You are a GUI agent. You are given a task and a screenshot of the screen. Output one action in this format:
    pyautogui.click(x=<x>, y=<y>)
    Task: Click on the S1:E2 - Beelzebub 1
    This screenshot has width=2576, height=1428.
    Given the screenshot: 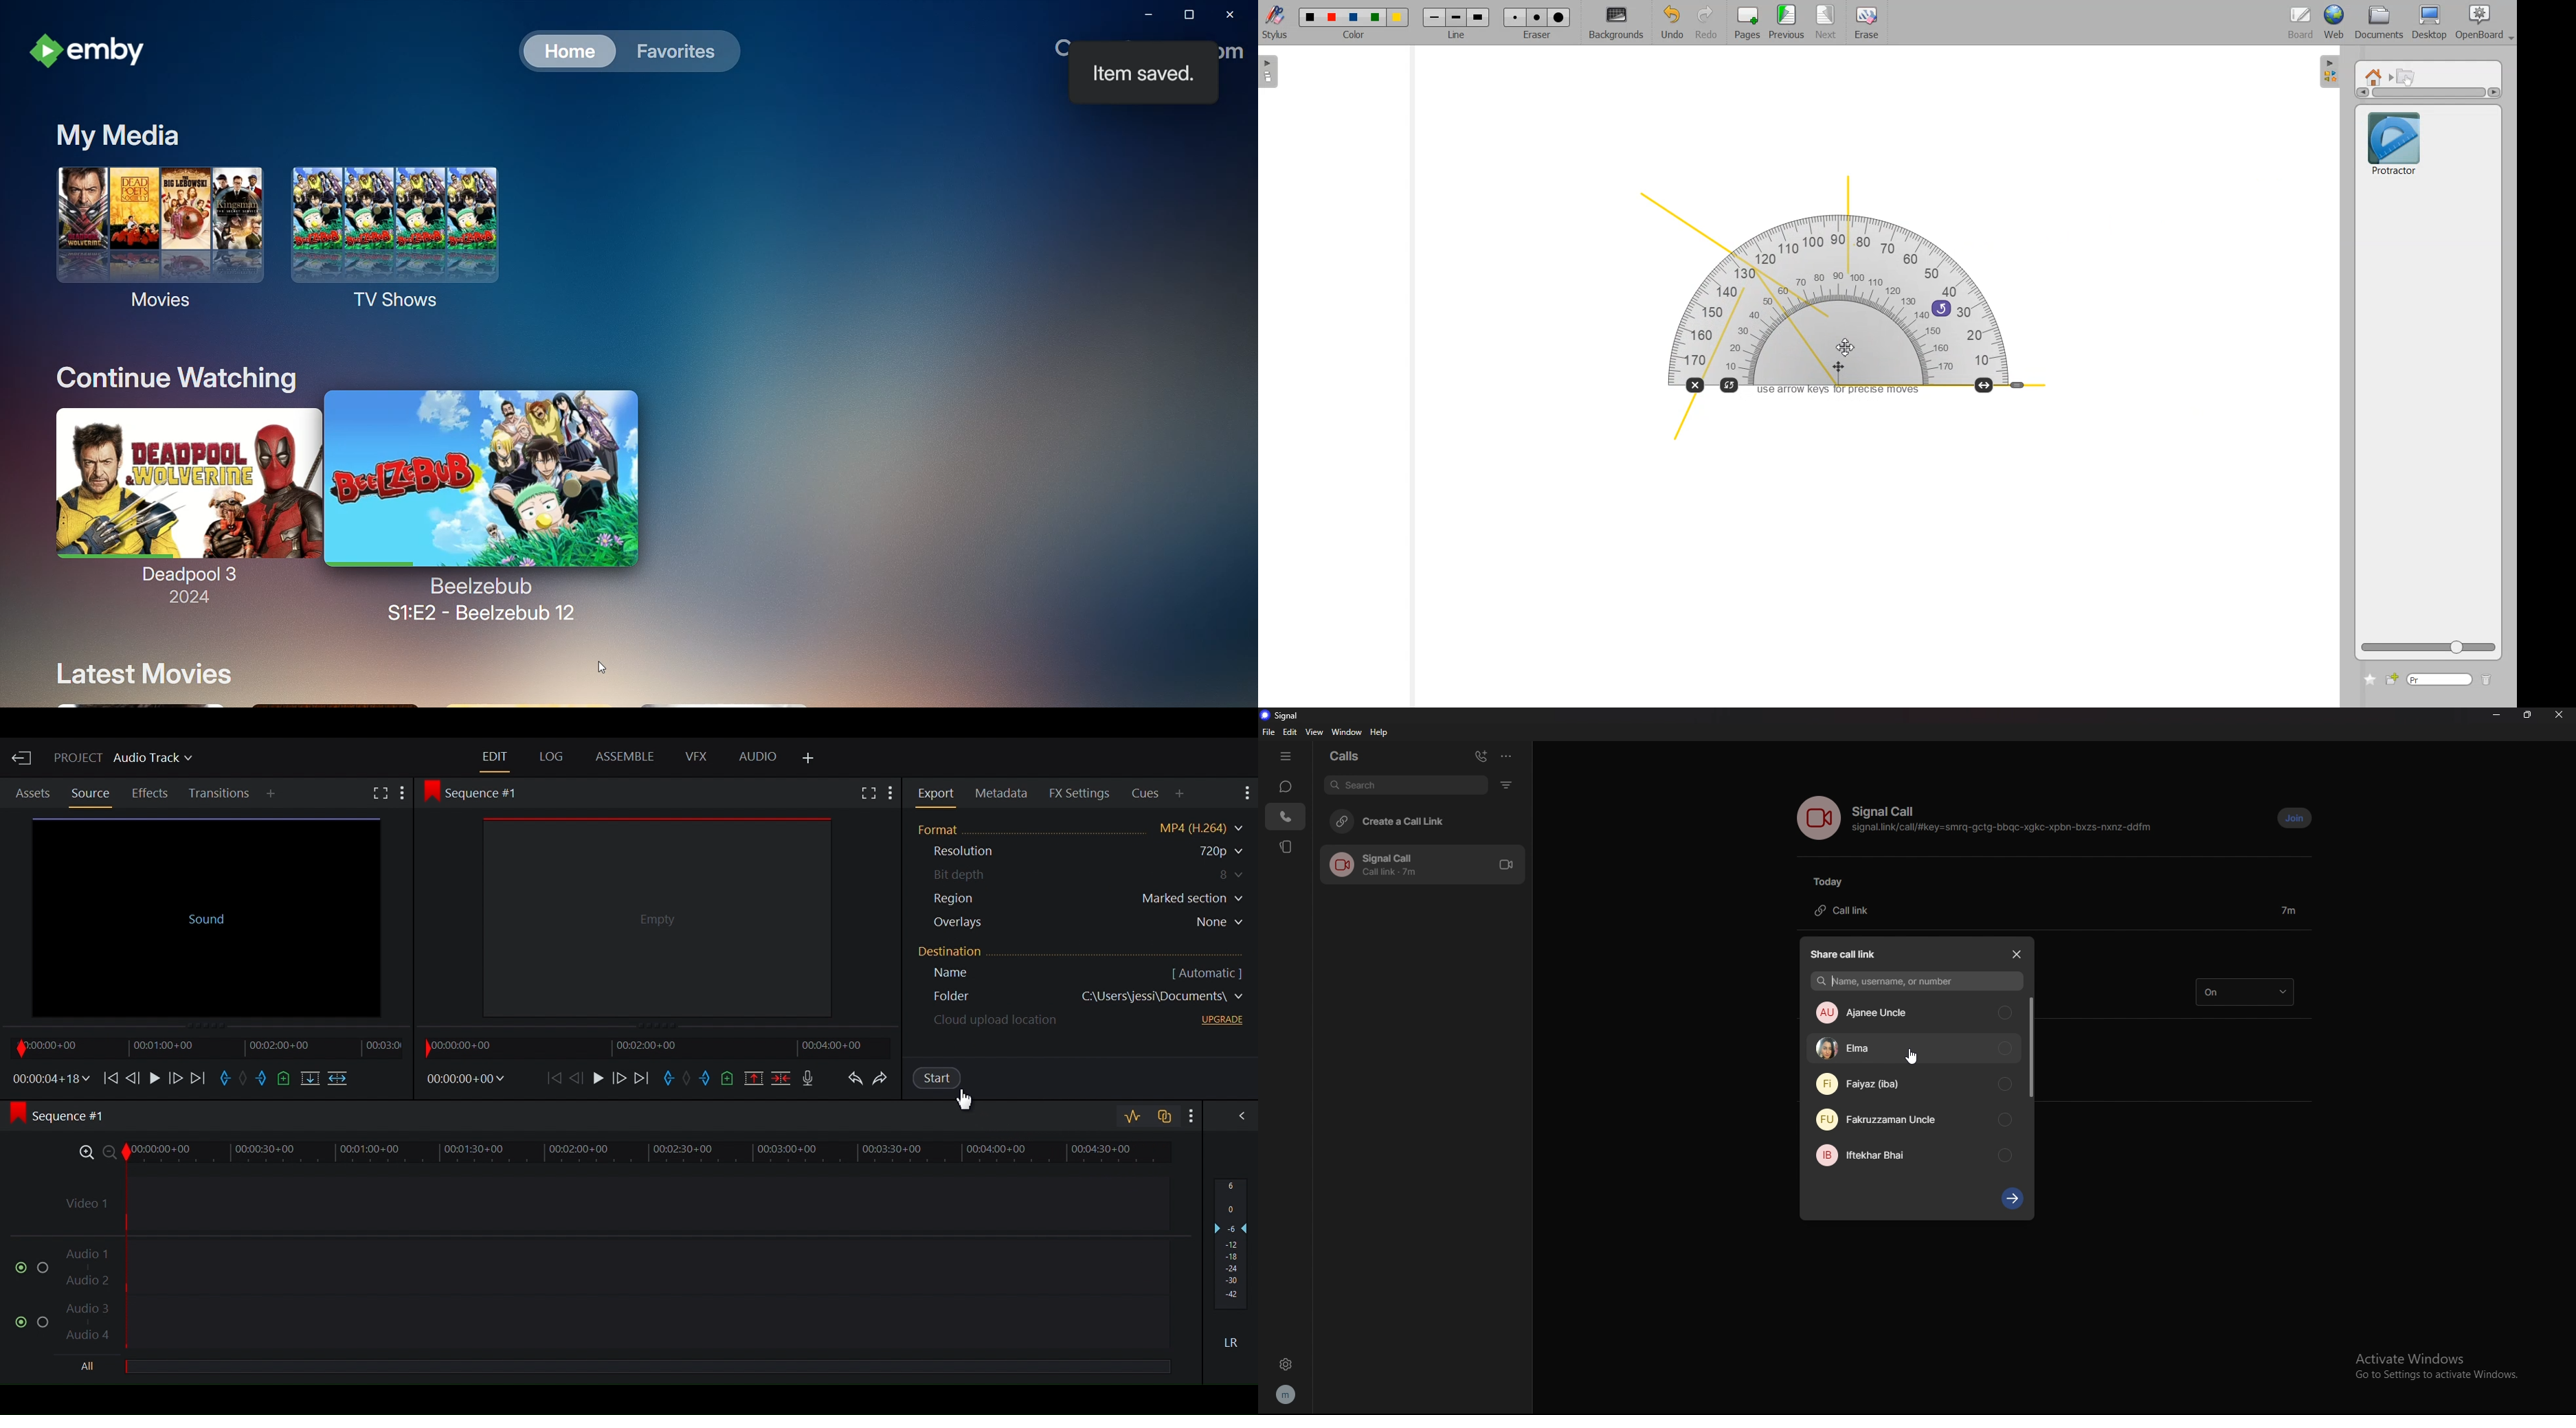 What is the action you would take?
    pyautogui.click(x=482, y=599)
    